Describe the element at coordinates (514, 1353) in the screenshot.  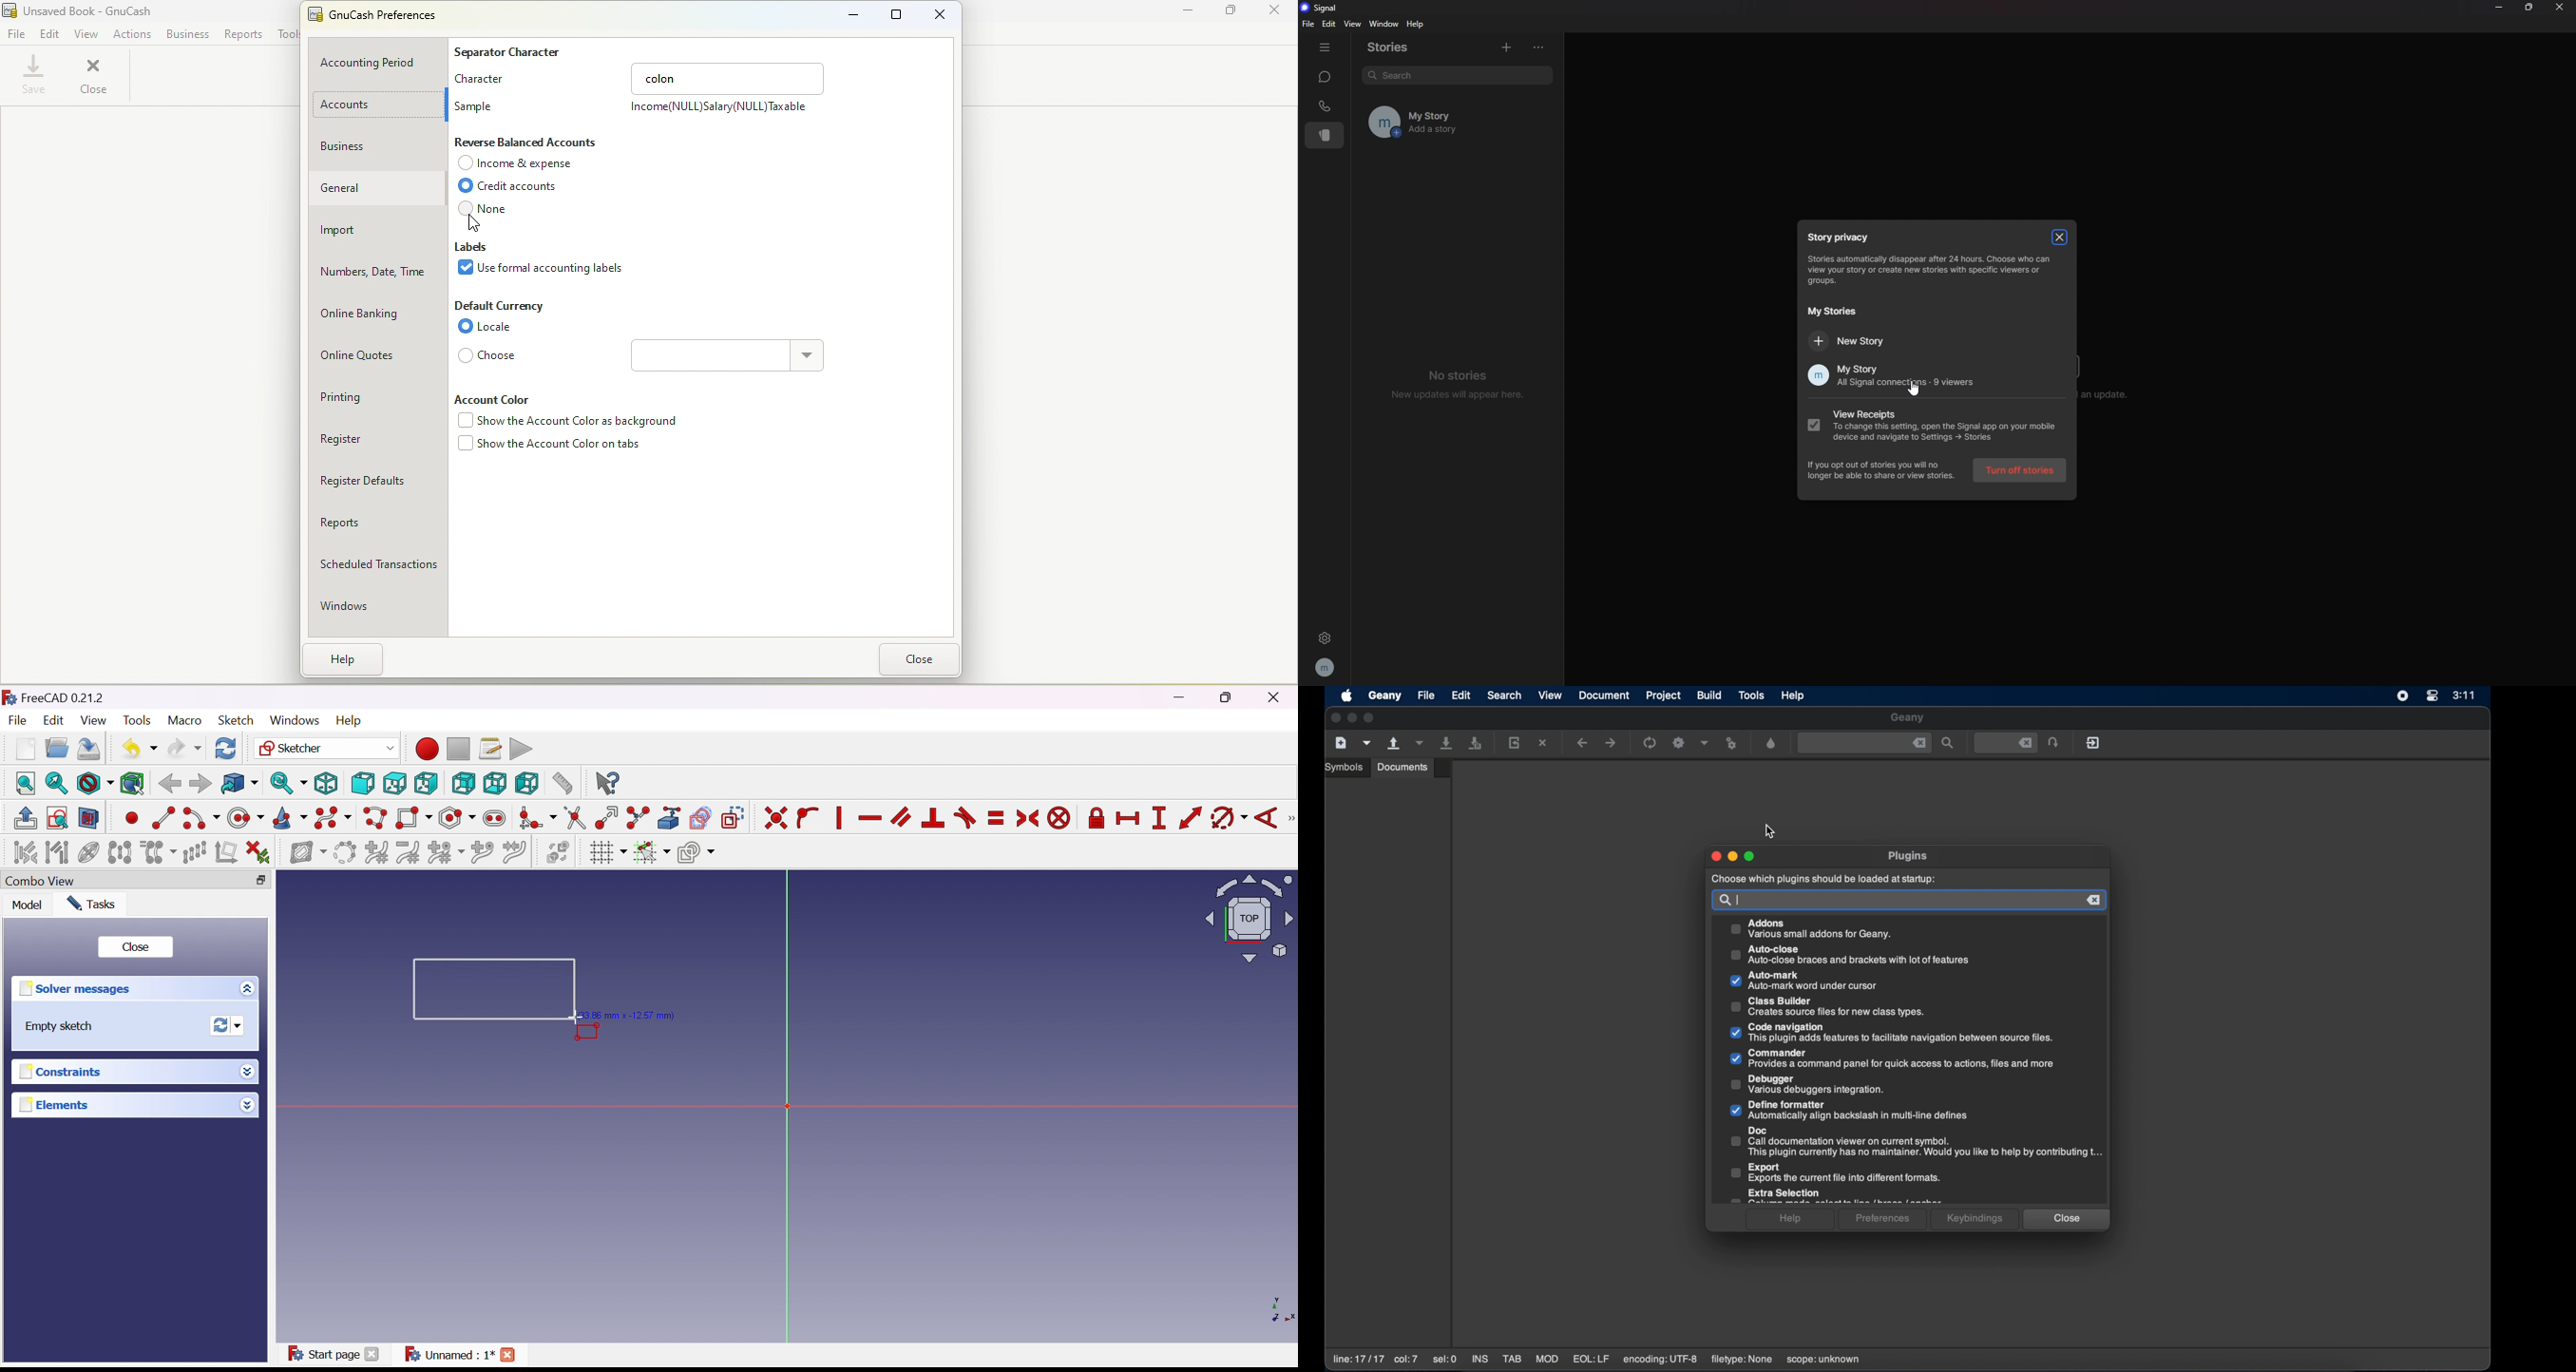
I see `Close` at that location.